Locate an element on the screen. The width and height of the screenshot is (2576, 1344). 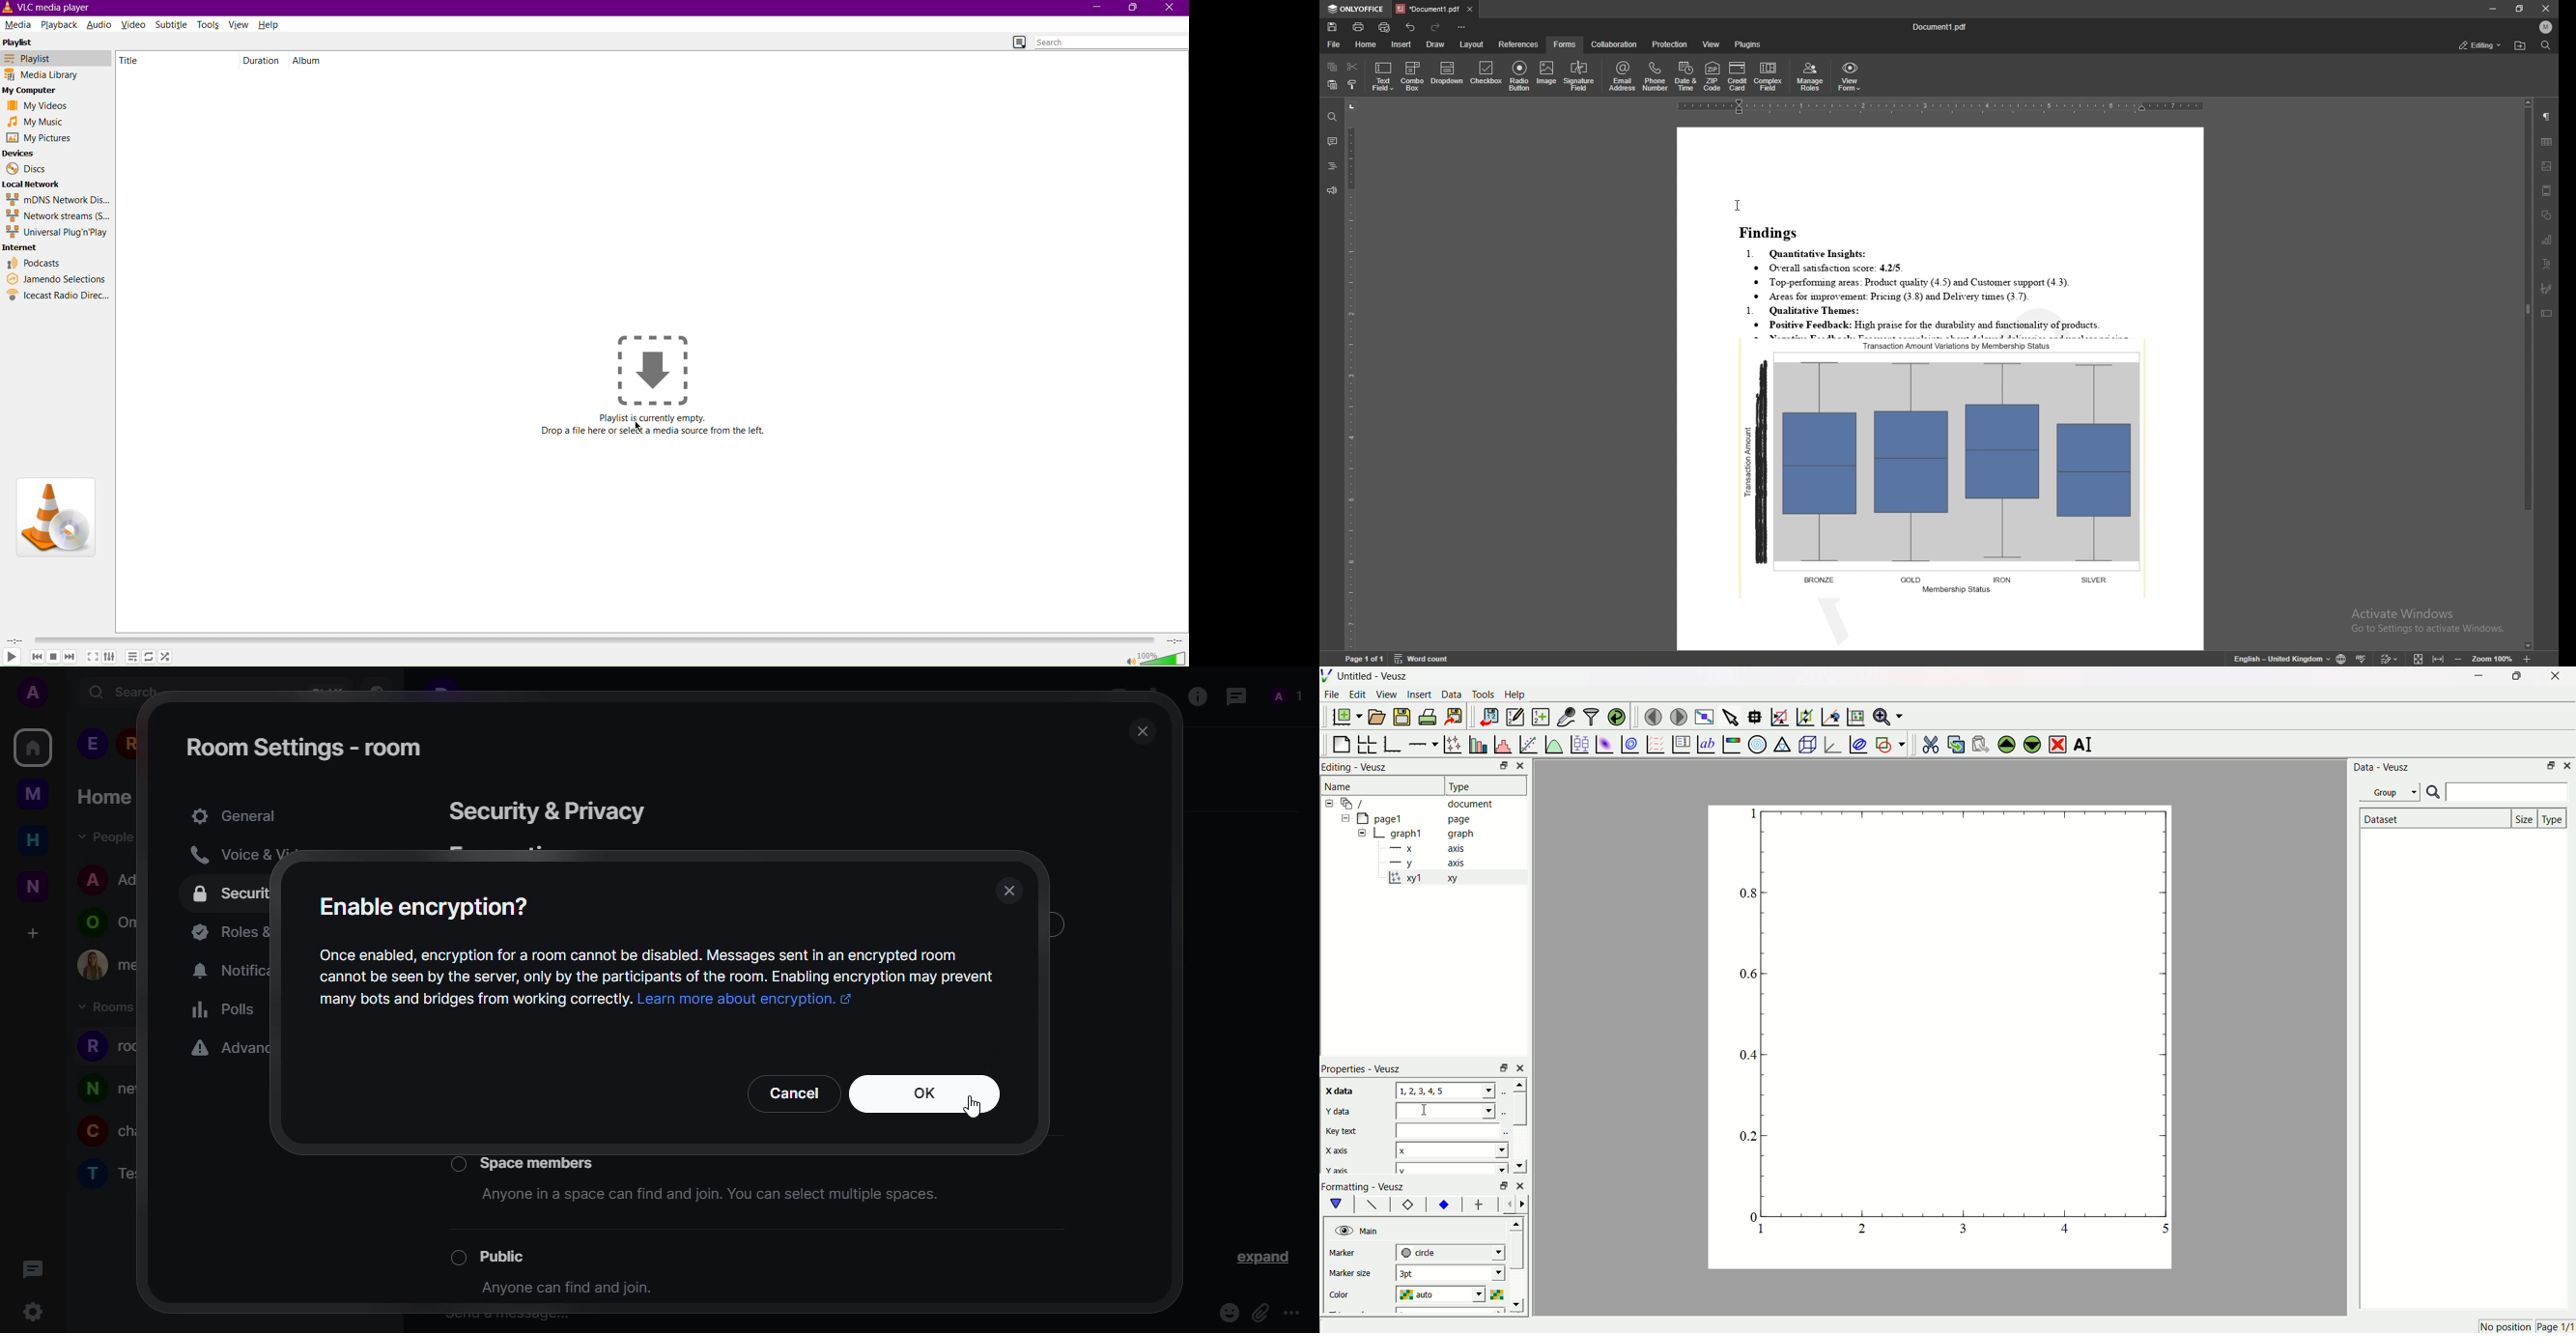
draw is located at coordinates (1435, 43).